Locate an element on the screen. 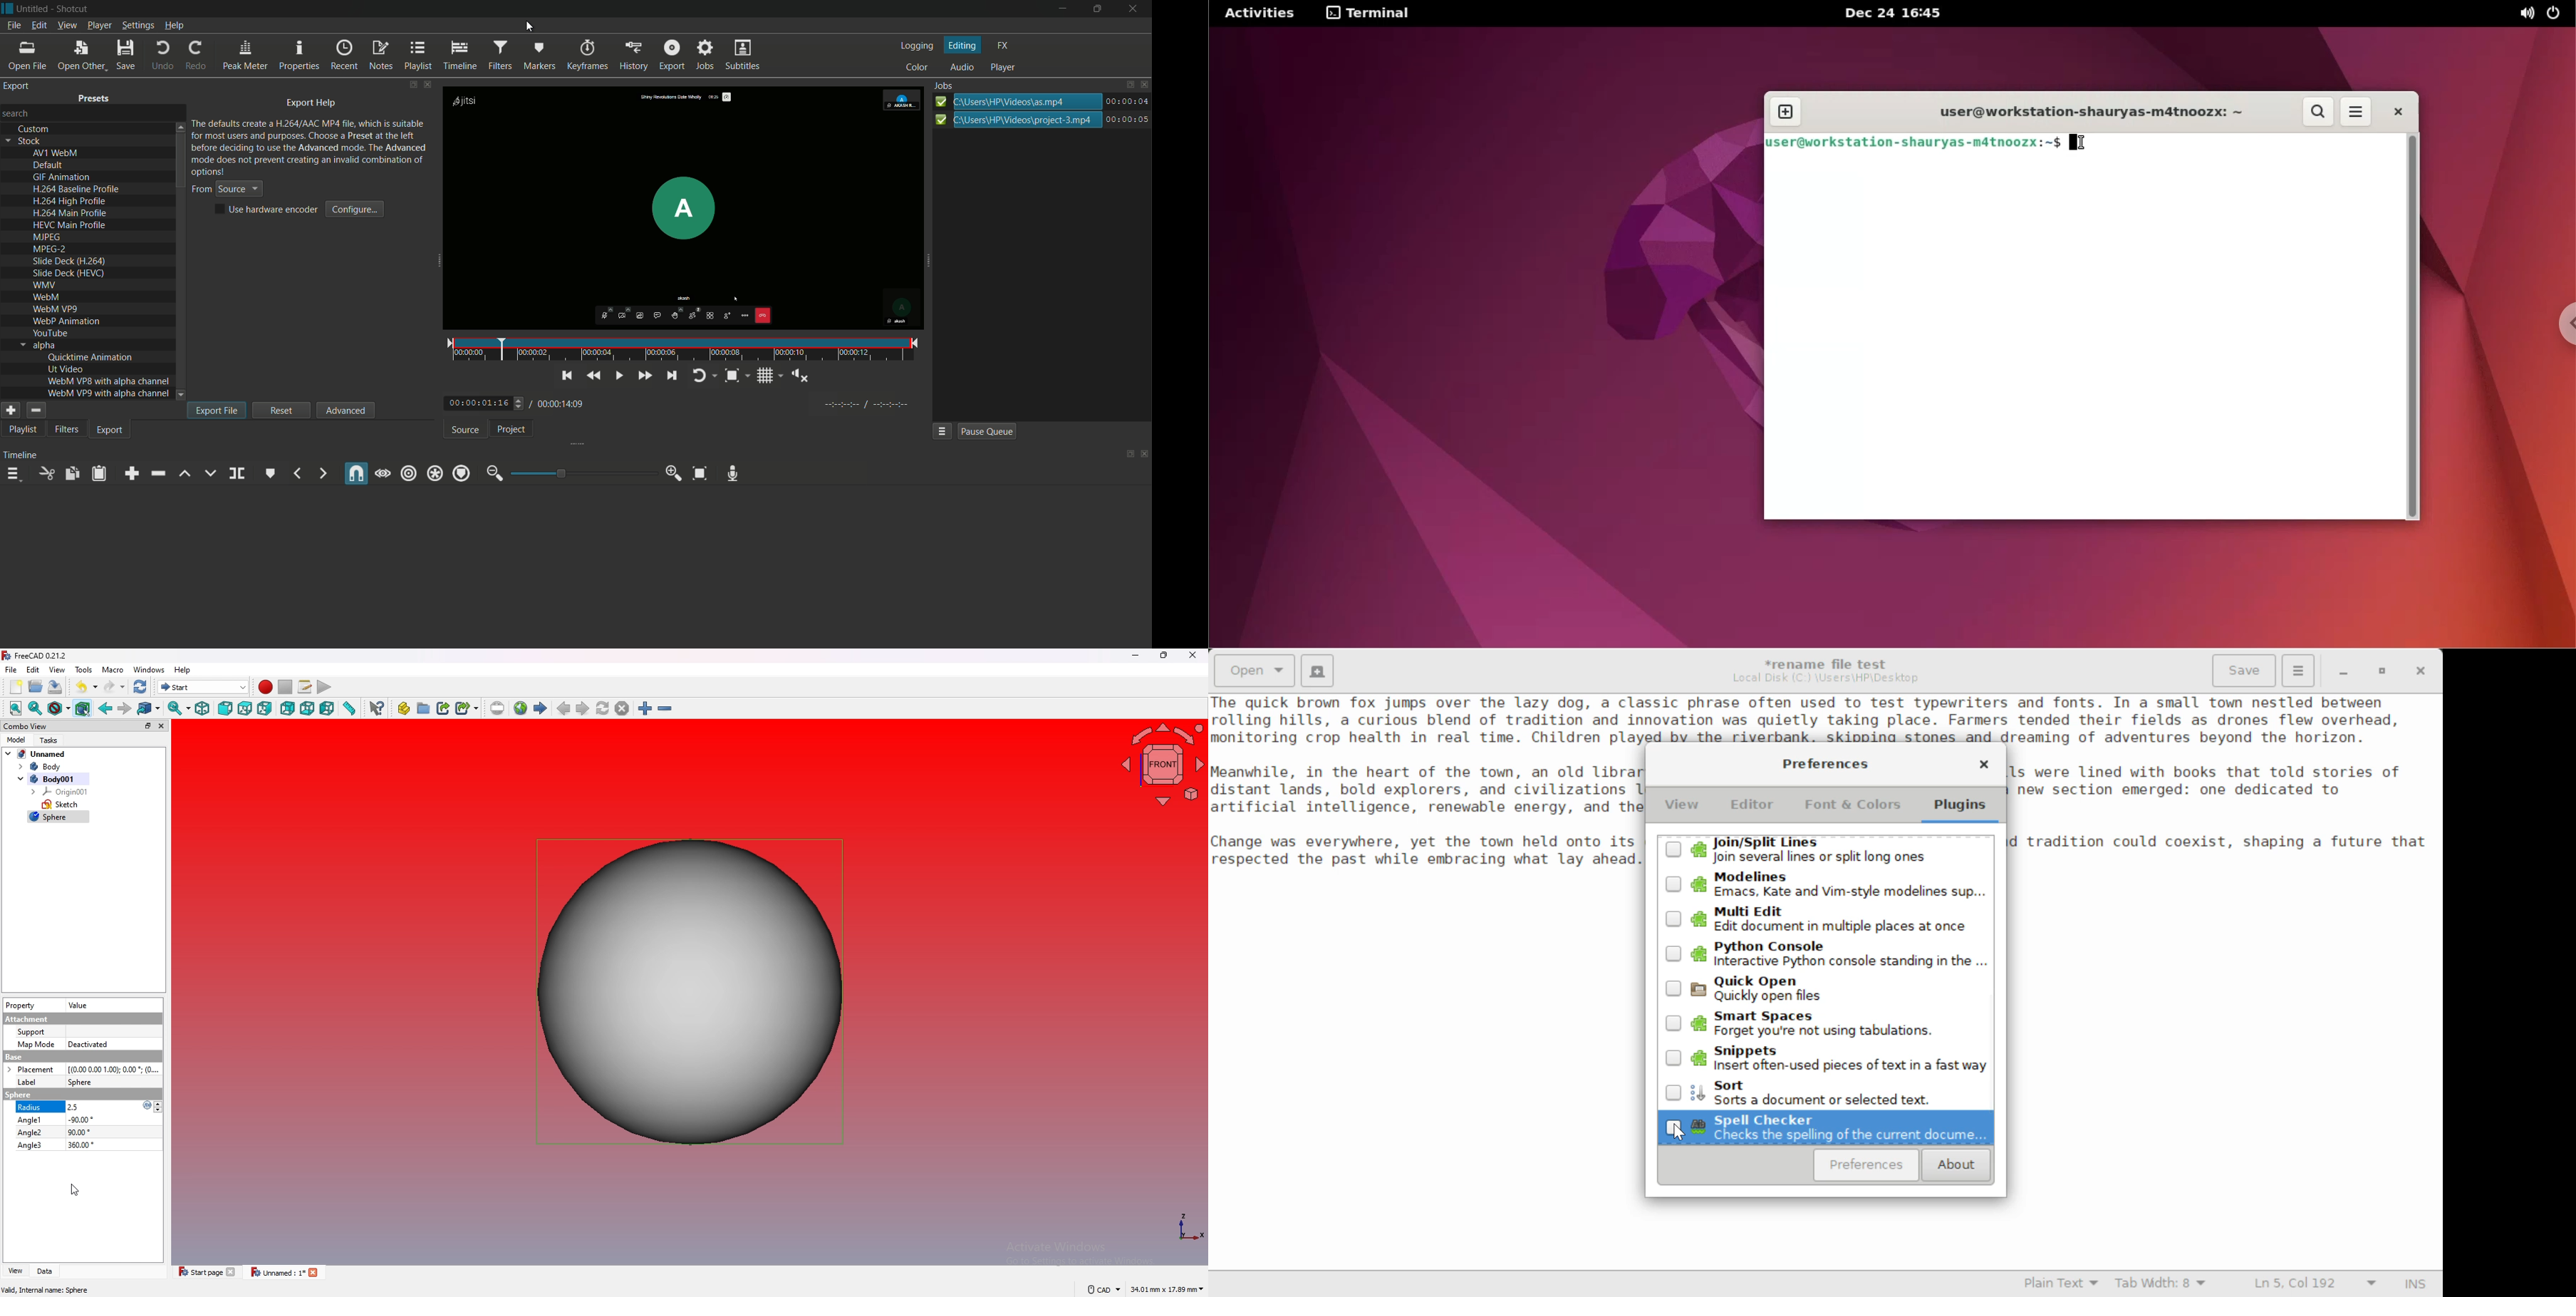 This screenshot has height=1316, width=2576. Plugins Tab Selected is located at coordinates (1963, 809).